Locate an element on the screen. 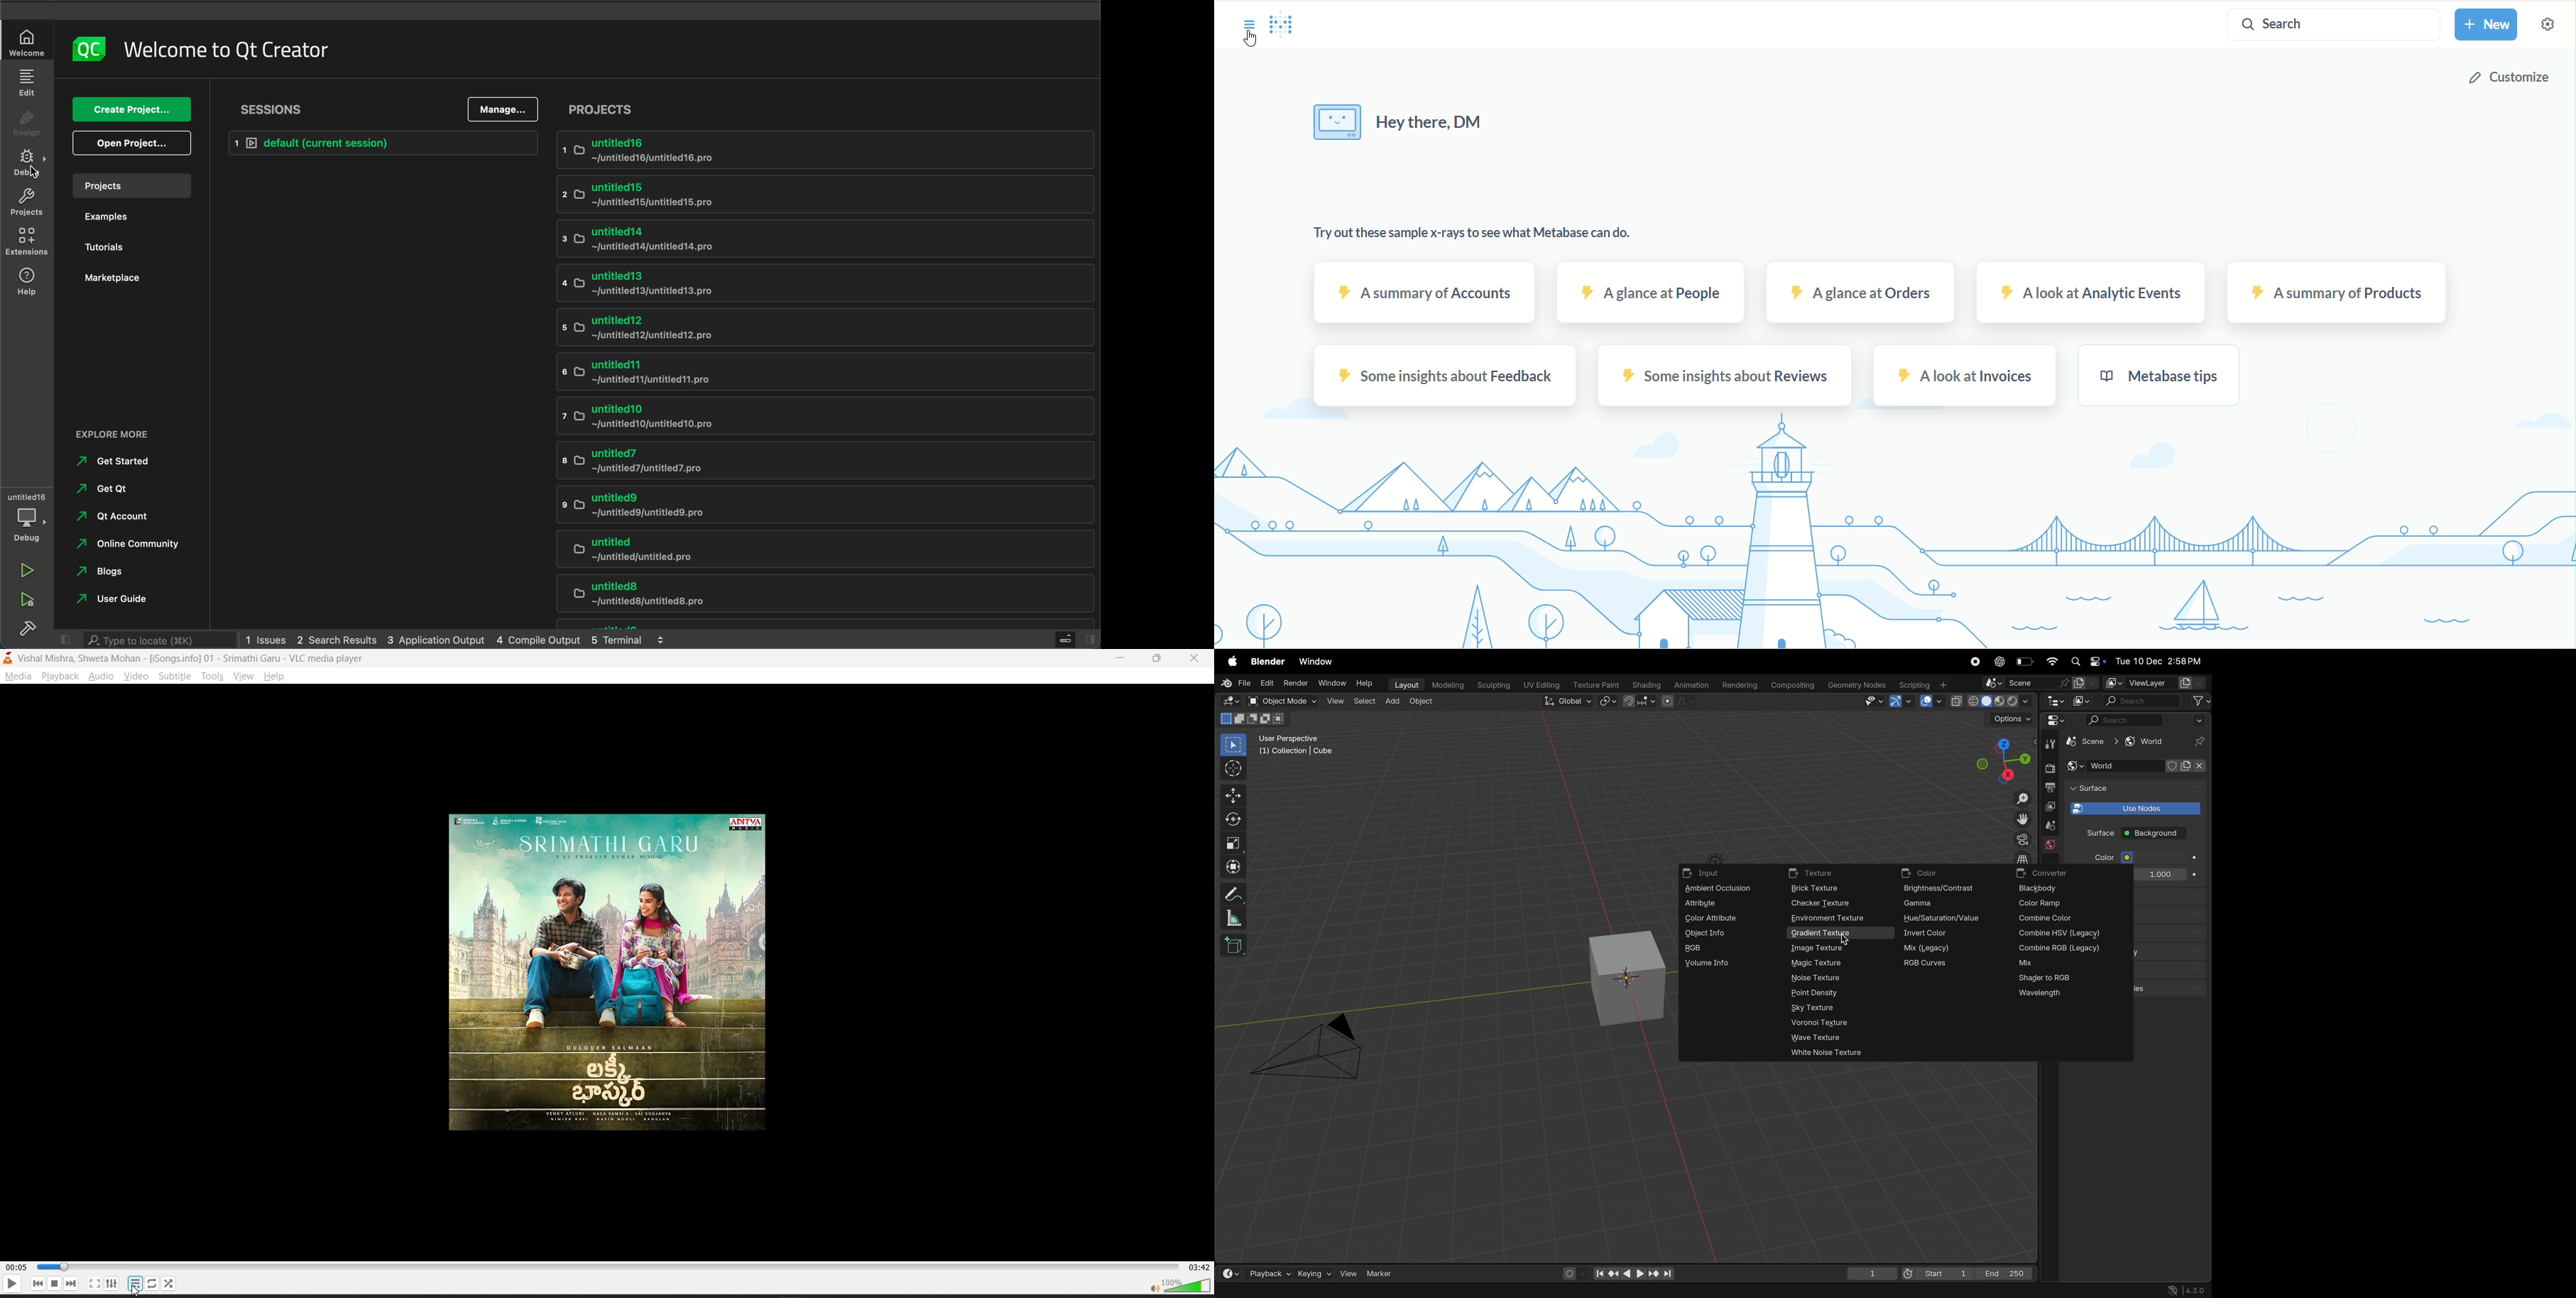  World is located at coordinates (2116, 766).